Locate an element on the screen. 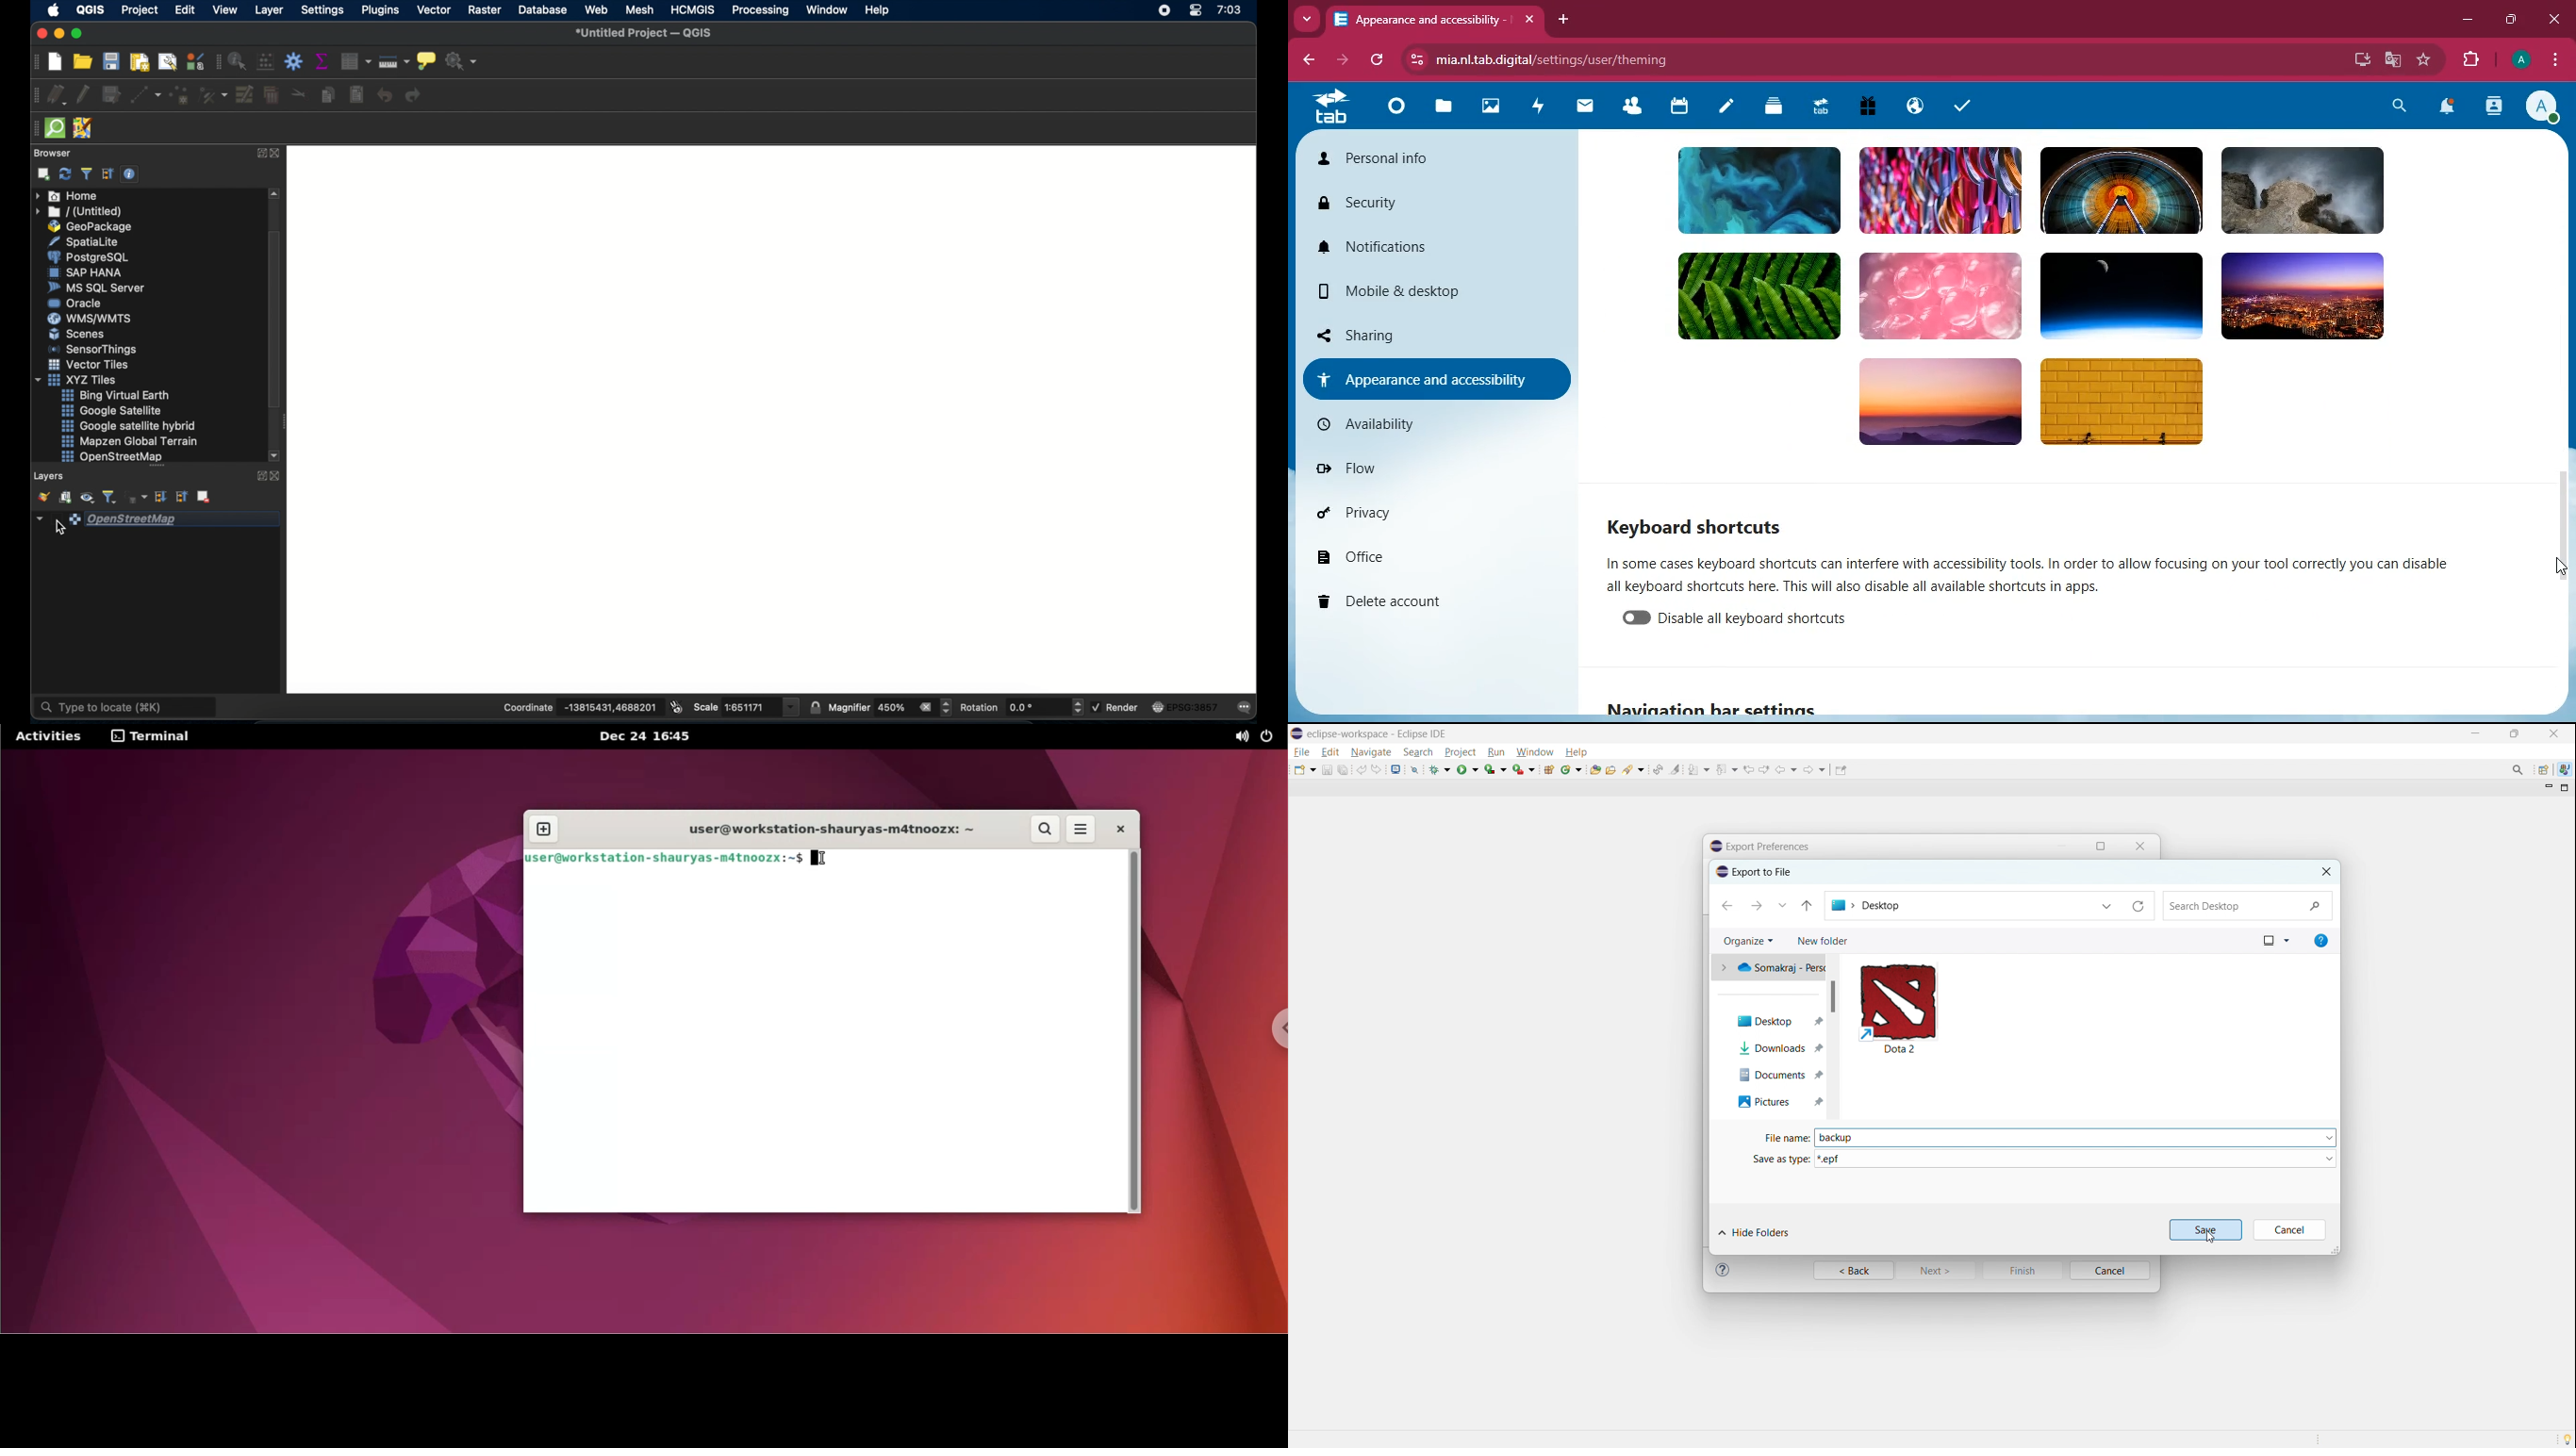 This screenshot has width=2576, height=1456. Tip of the day is located at coordinates (2565, 1438).